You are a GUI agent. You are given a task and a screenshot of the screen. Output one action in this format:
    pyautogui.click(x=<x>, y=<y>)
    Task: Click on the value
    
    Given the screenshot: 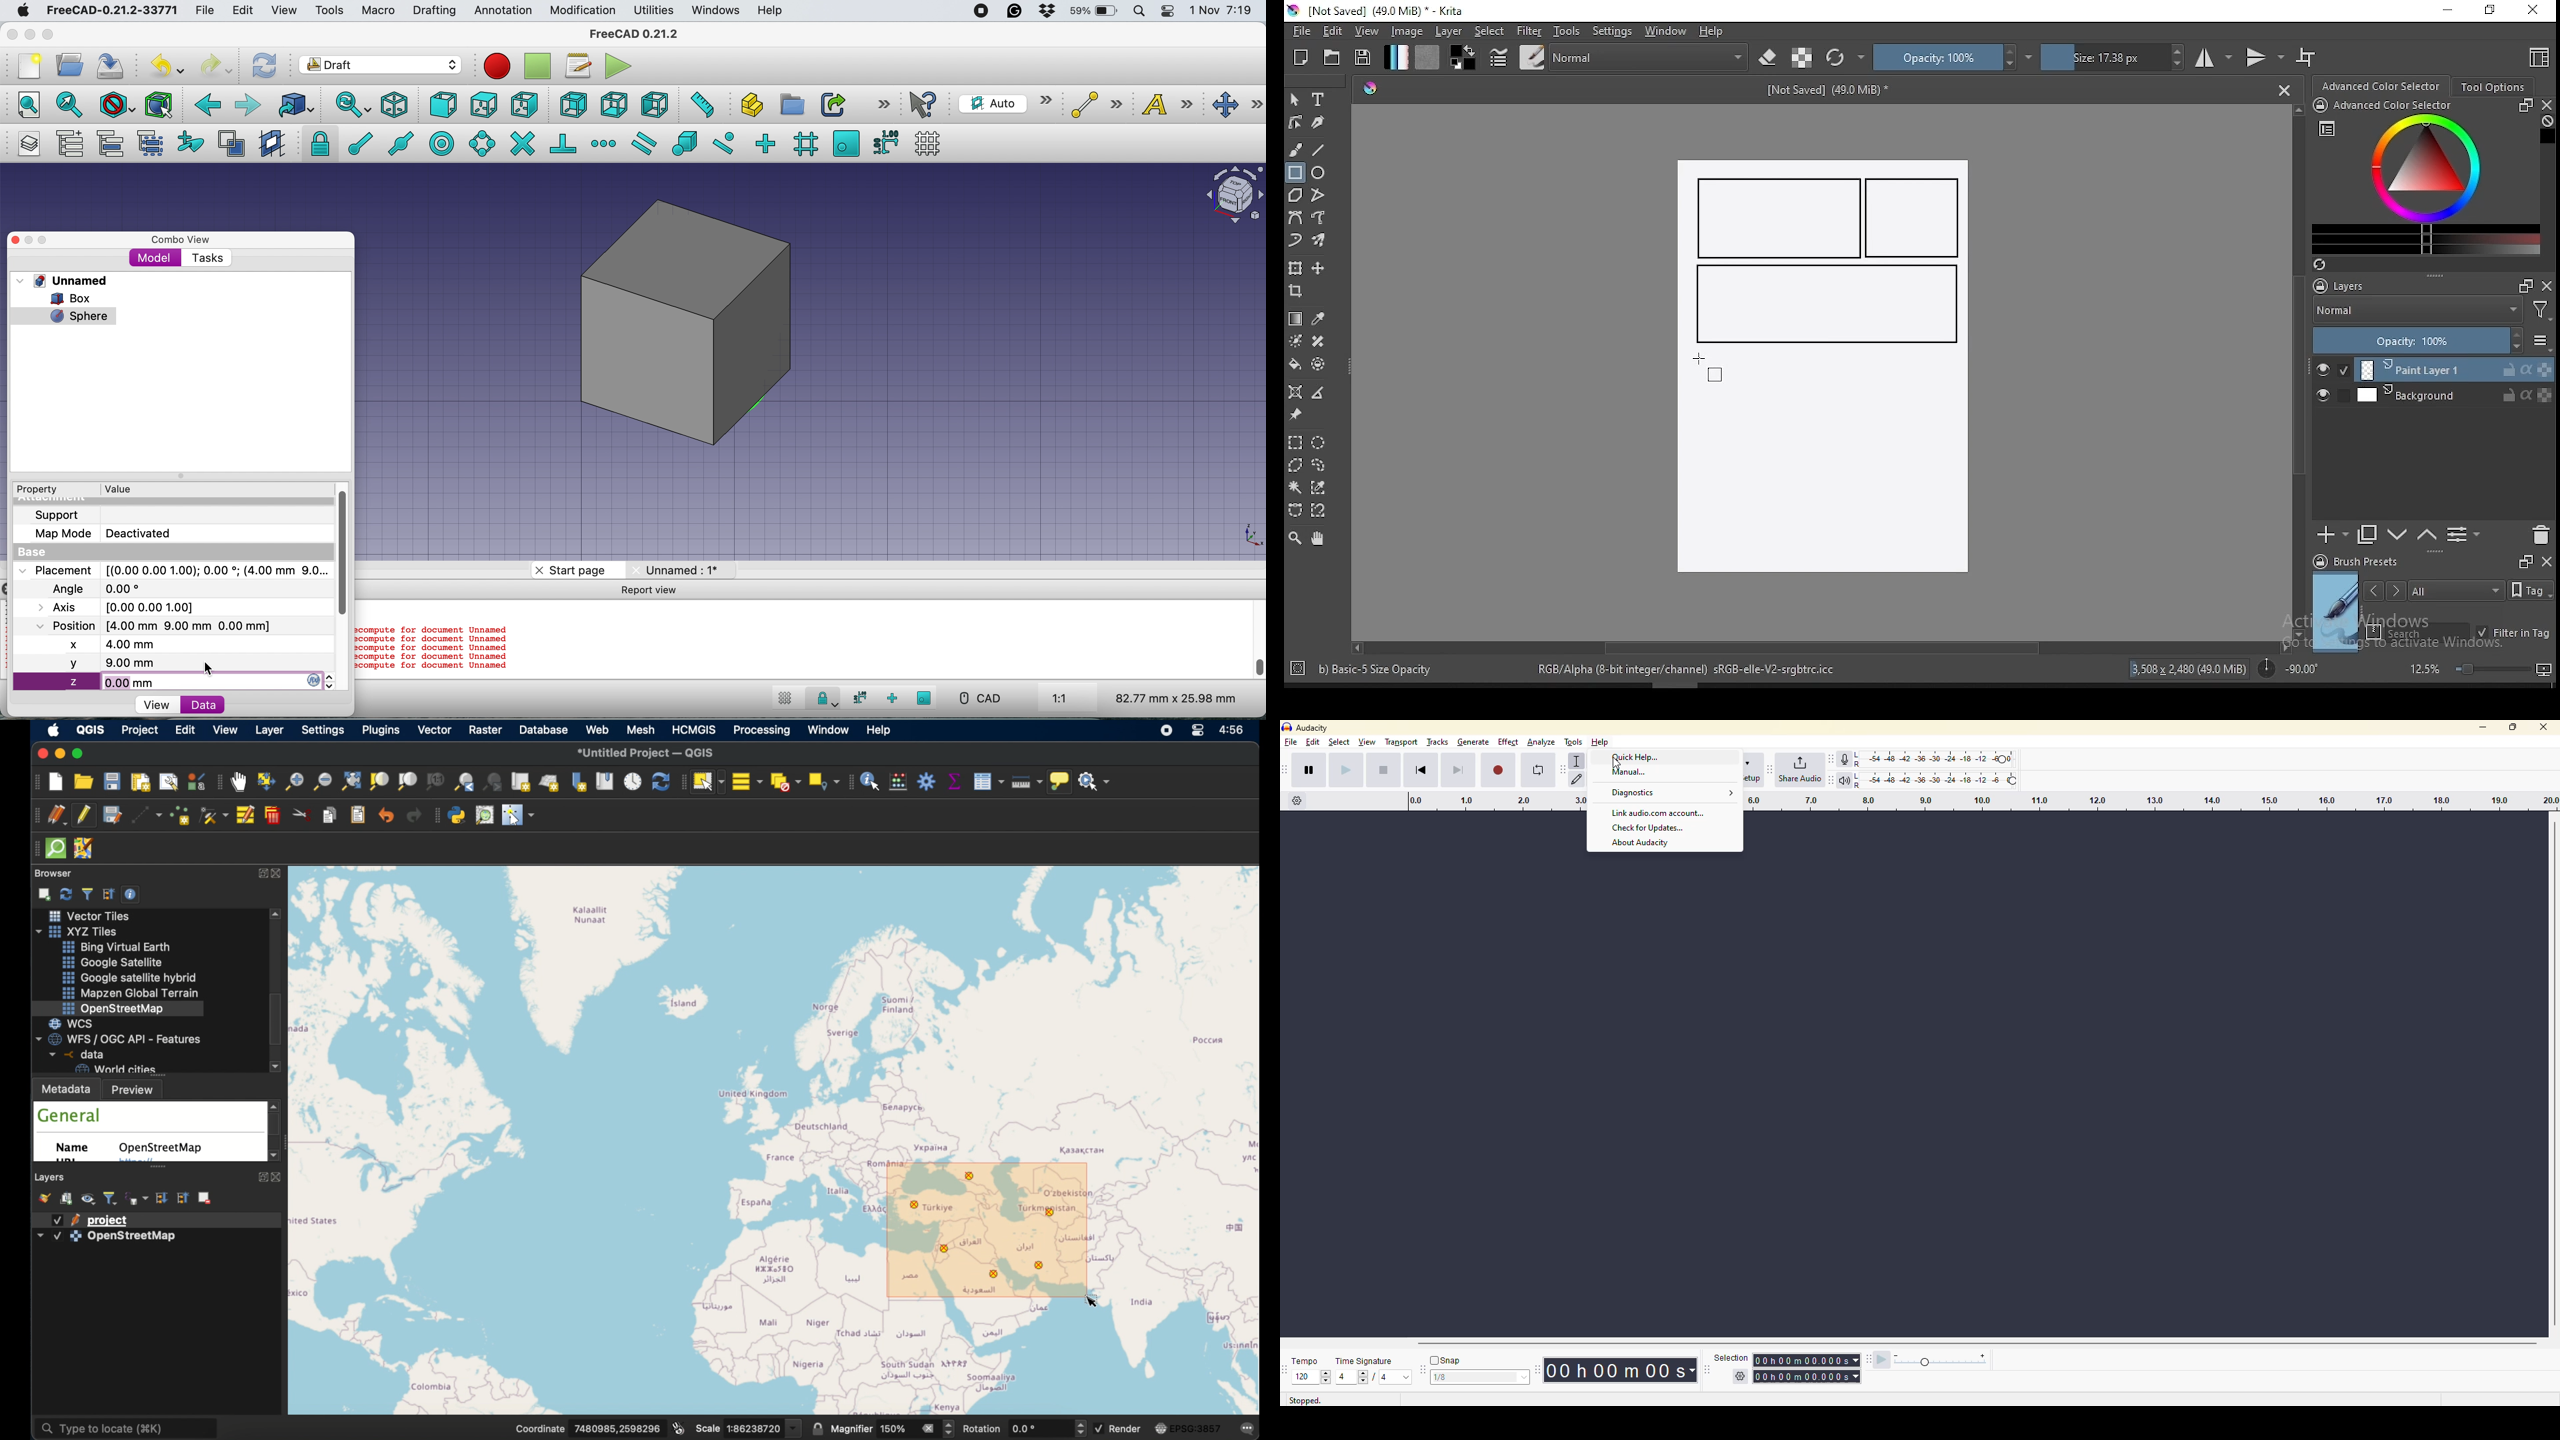 What is the action you would take?
    pyautogui.click(x=1350, y=1378)
    